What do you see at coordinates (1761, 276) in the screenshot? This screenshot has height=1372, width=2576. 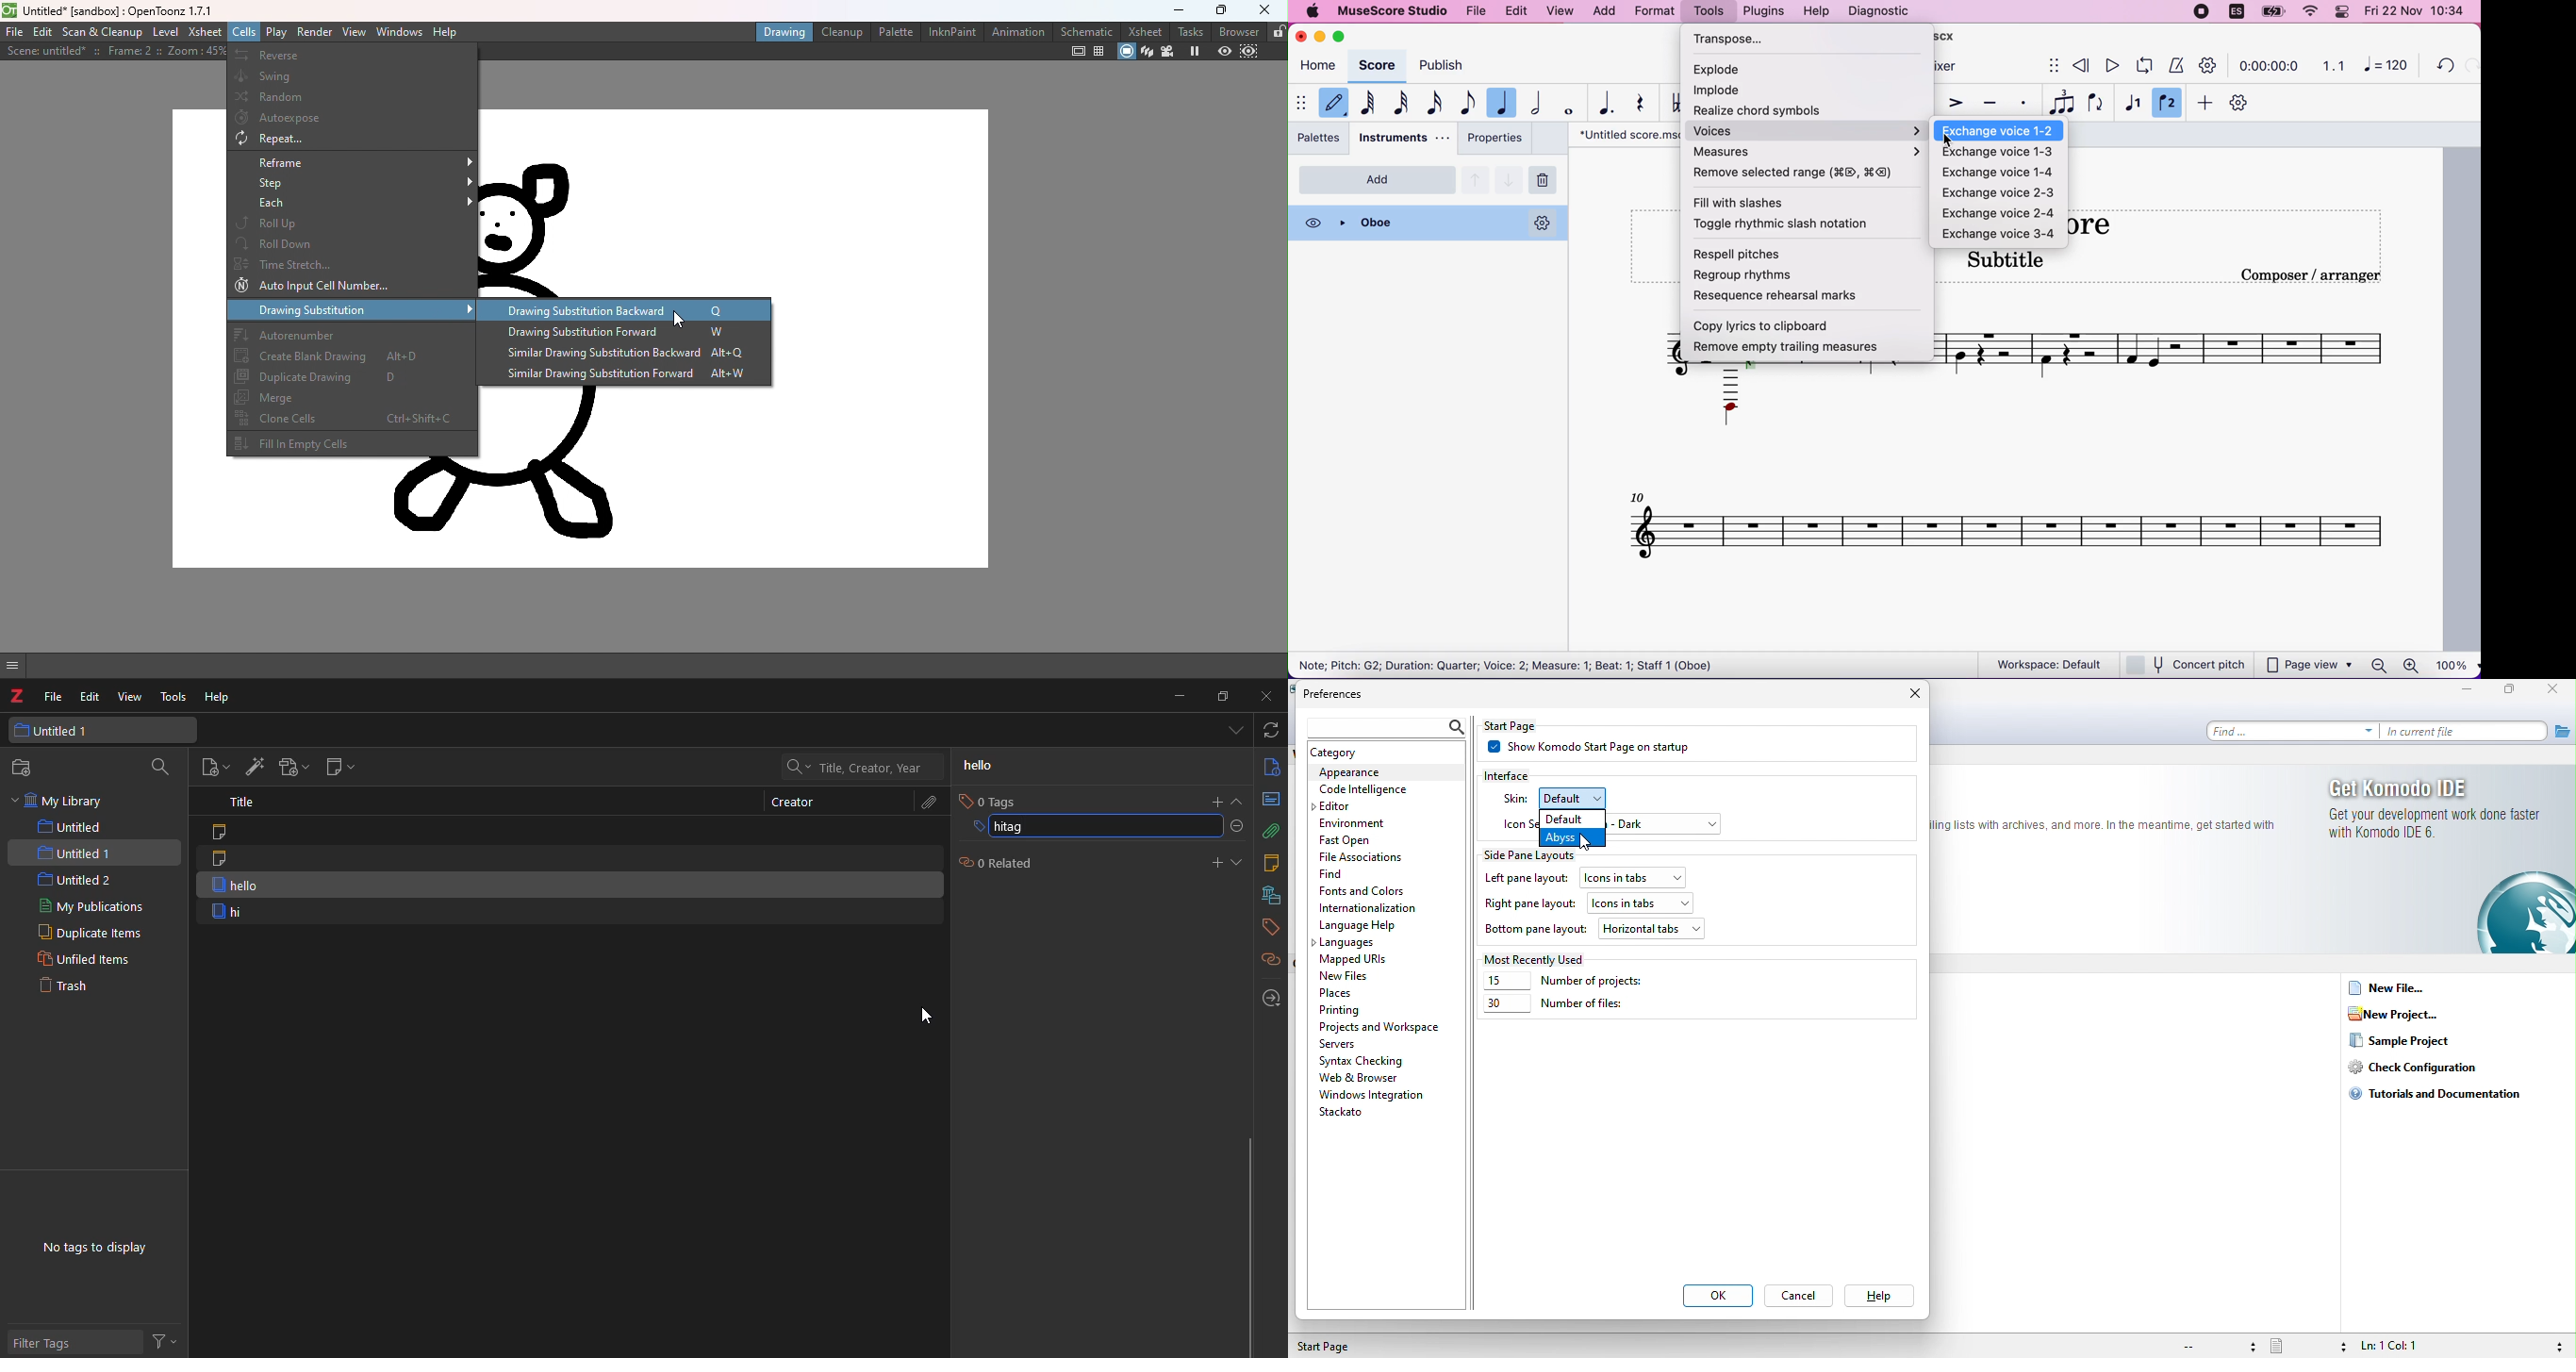 I see `regroup rhythms` at bounding box center [1761, 276].